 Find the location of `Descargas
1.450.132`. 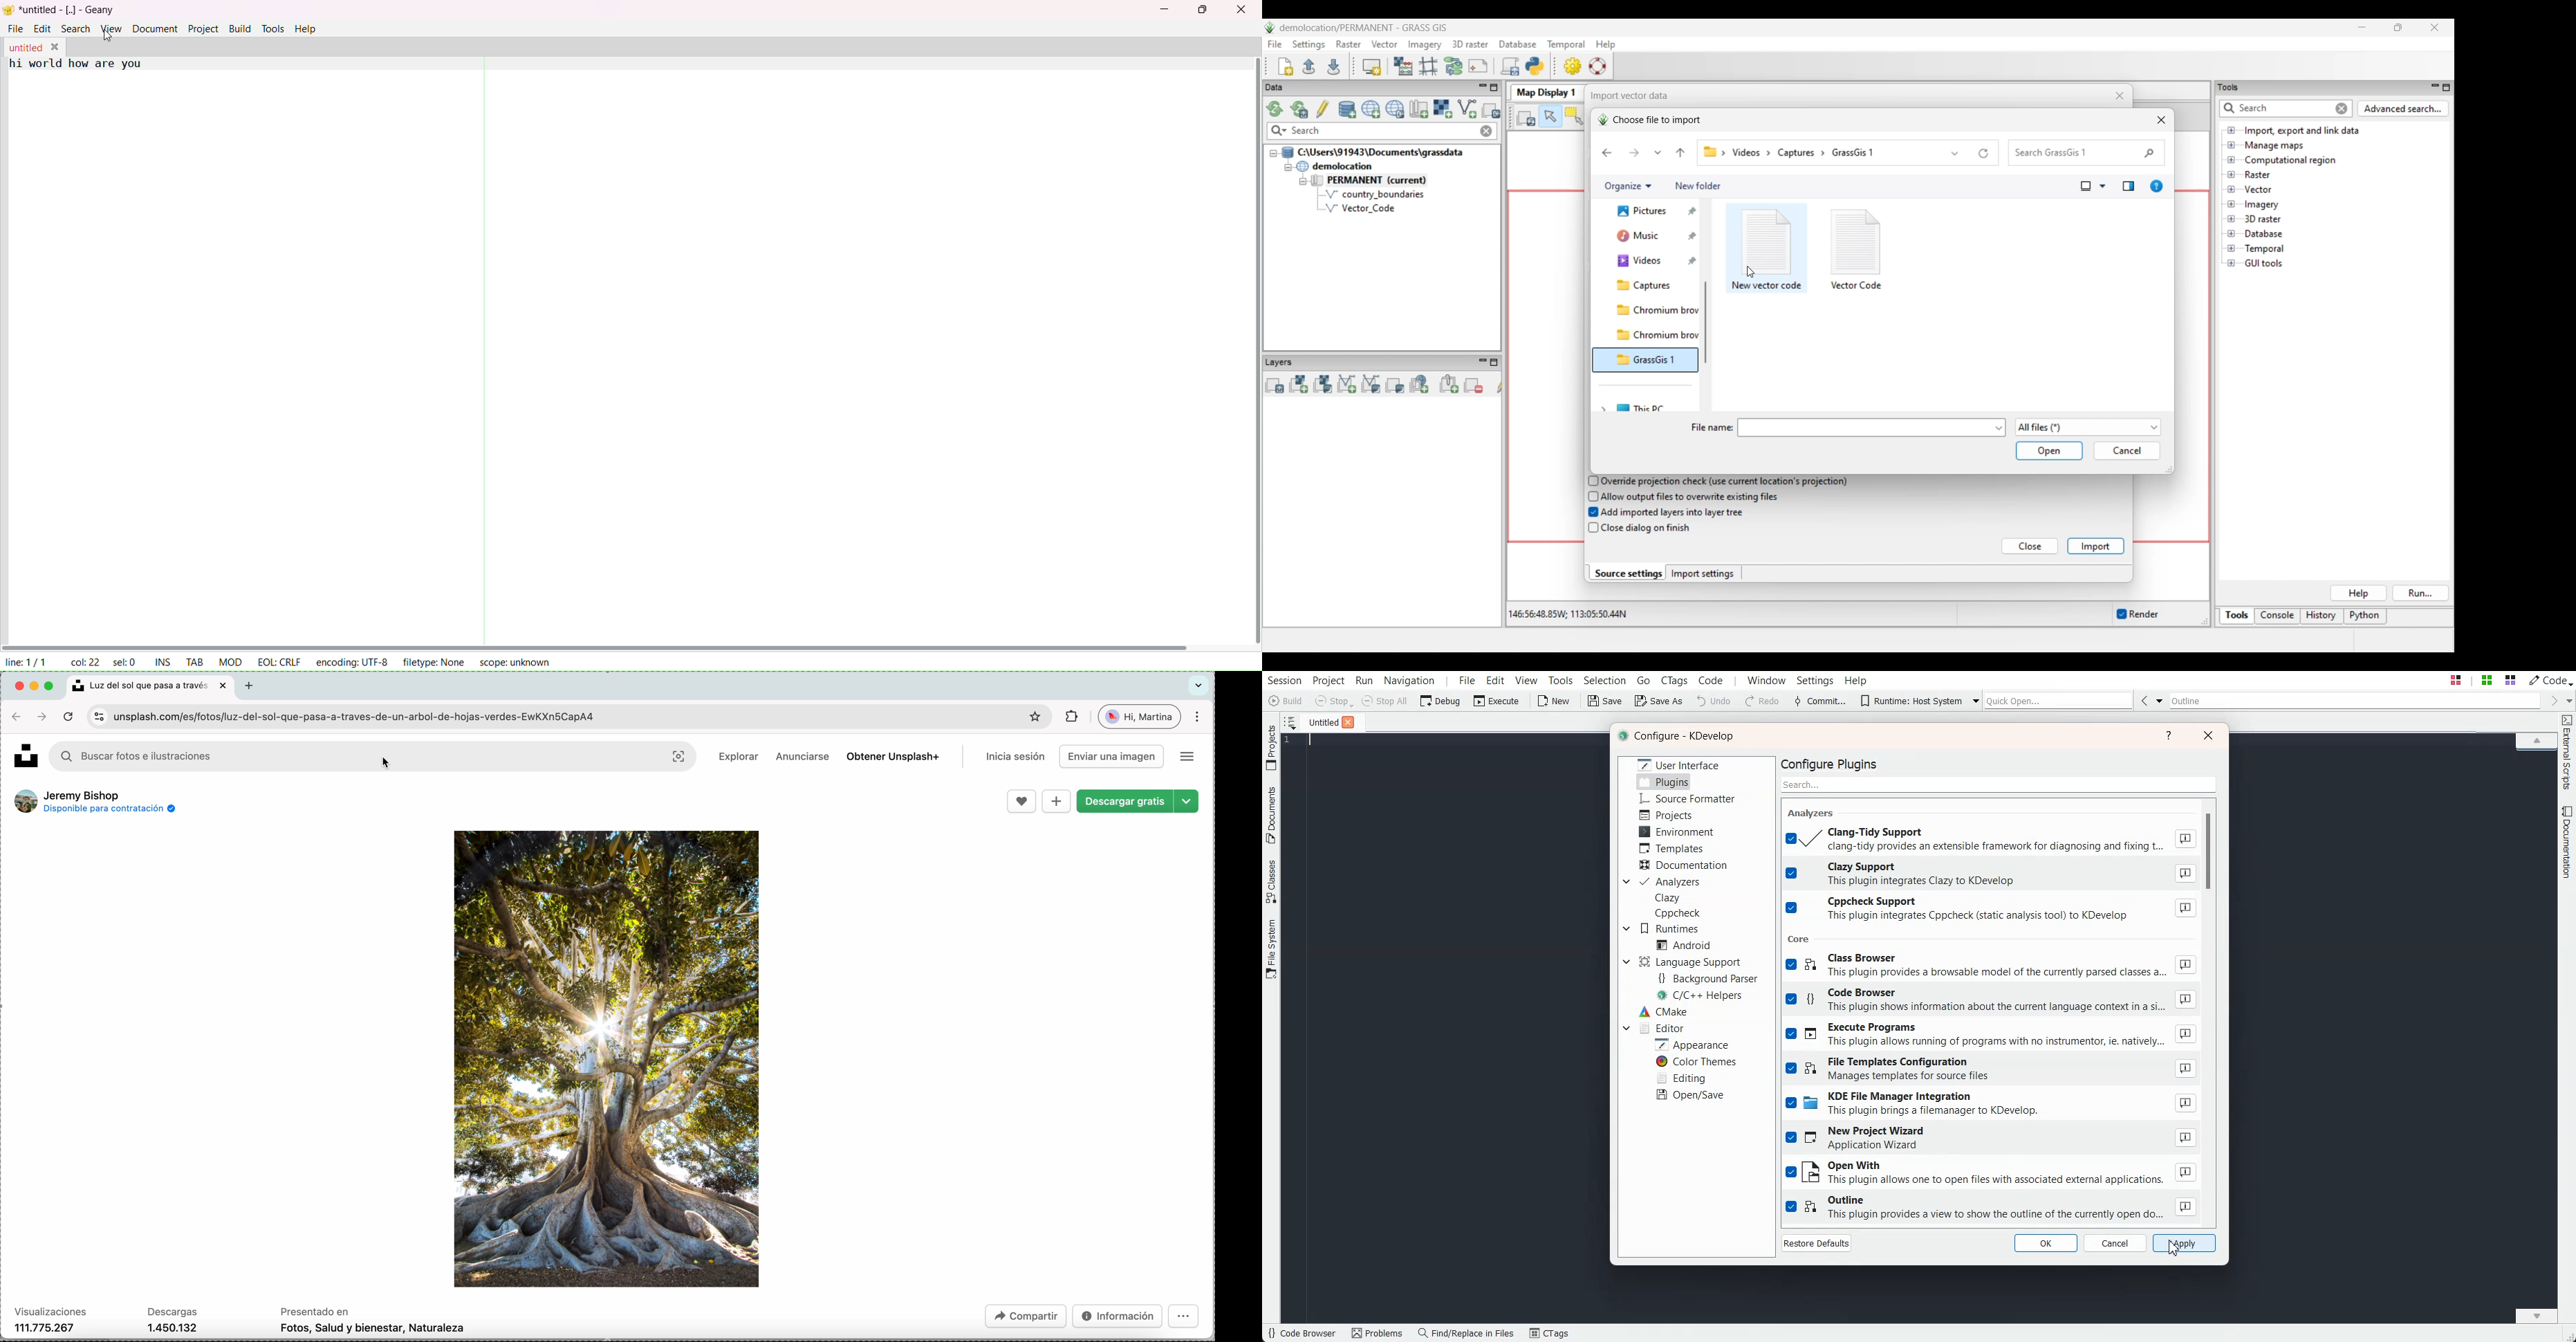

Descargas
1.450.132 is located at coordinates (174, 1320).